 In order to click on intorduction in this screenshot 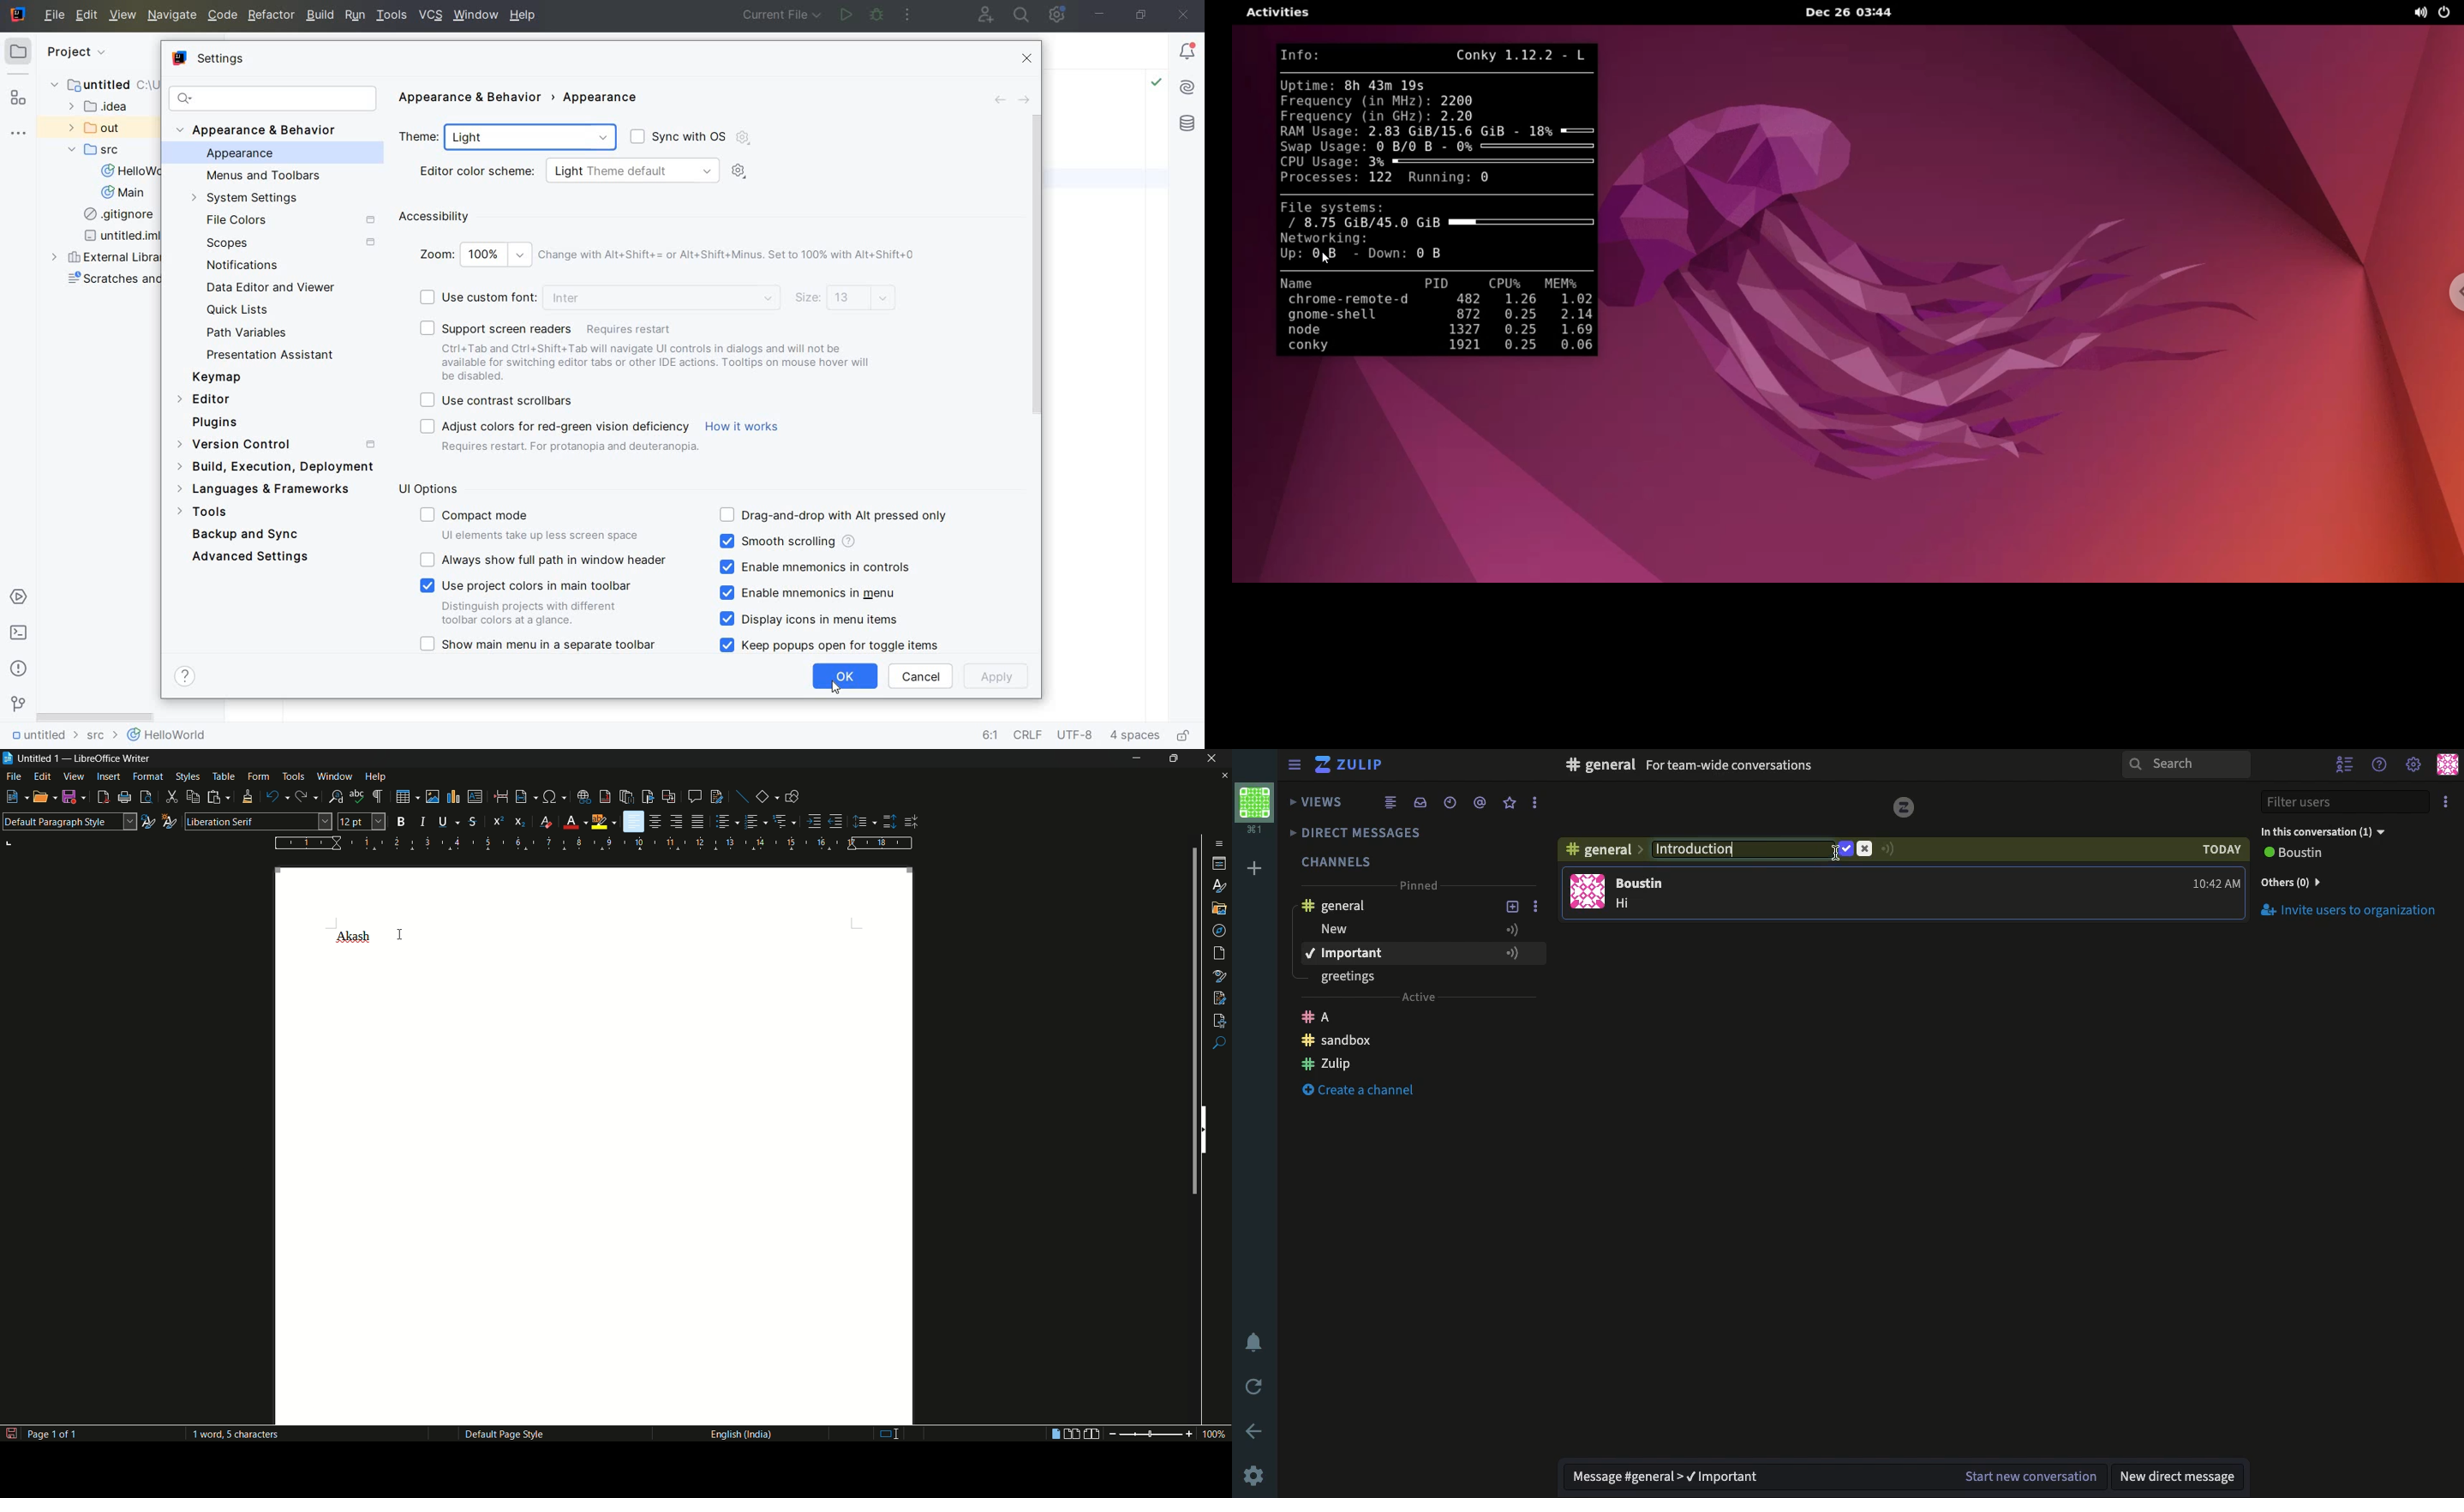, I will do `click(1737, 851)`.